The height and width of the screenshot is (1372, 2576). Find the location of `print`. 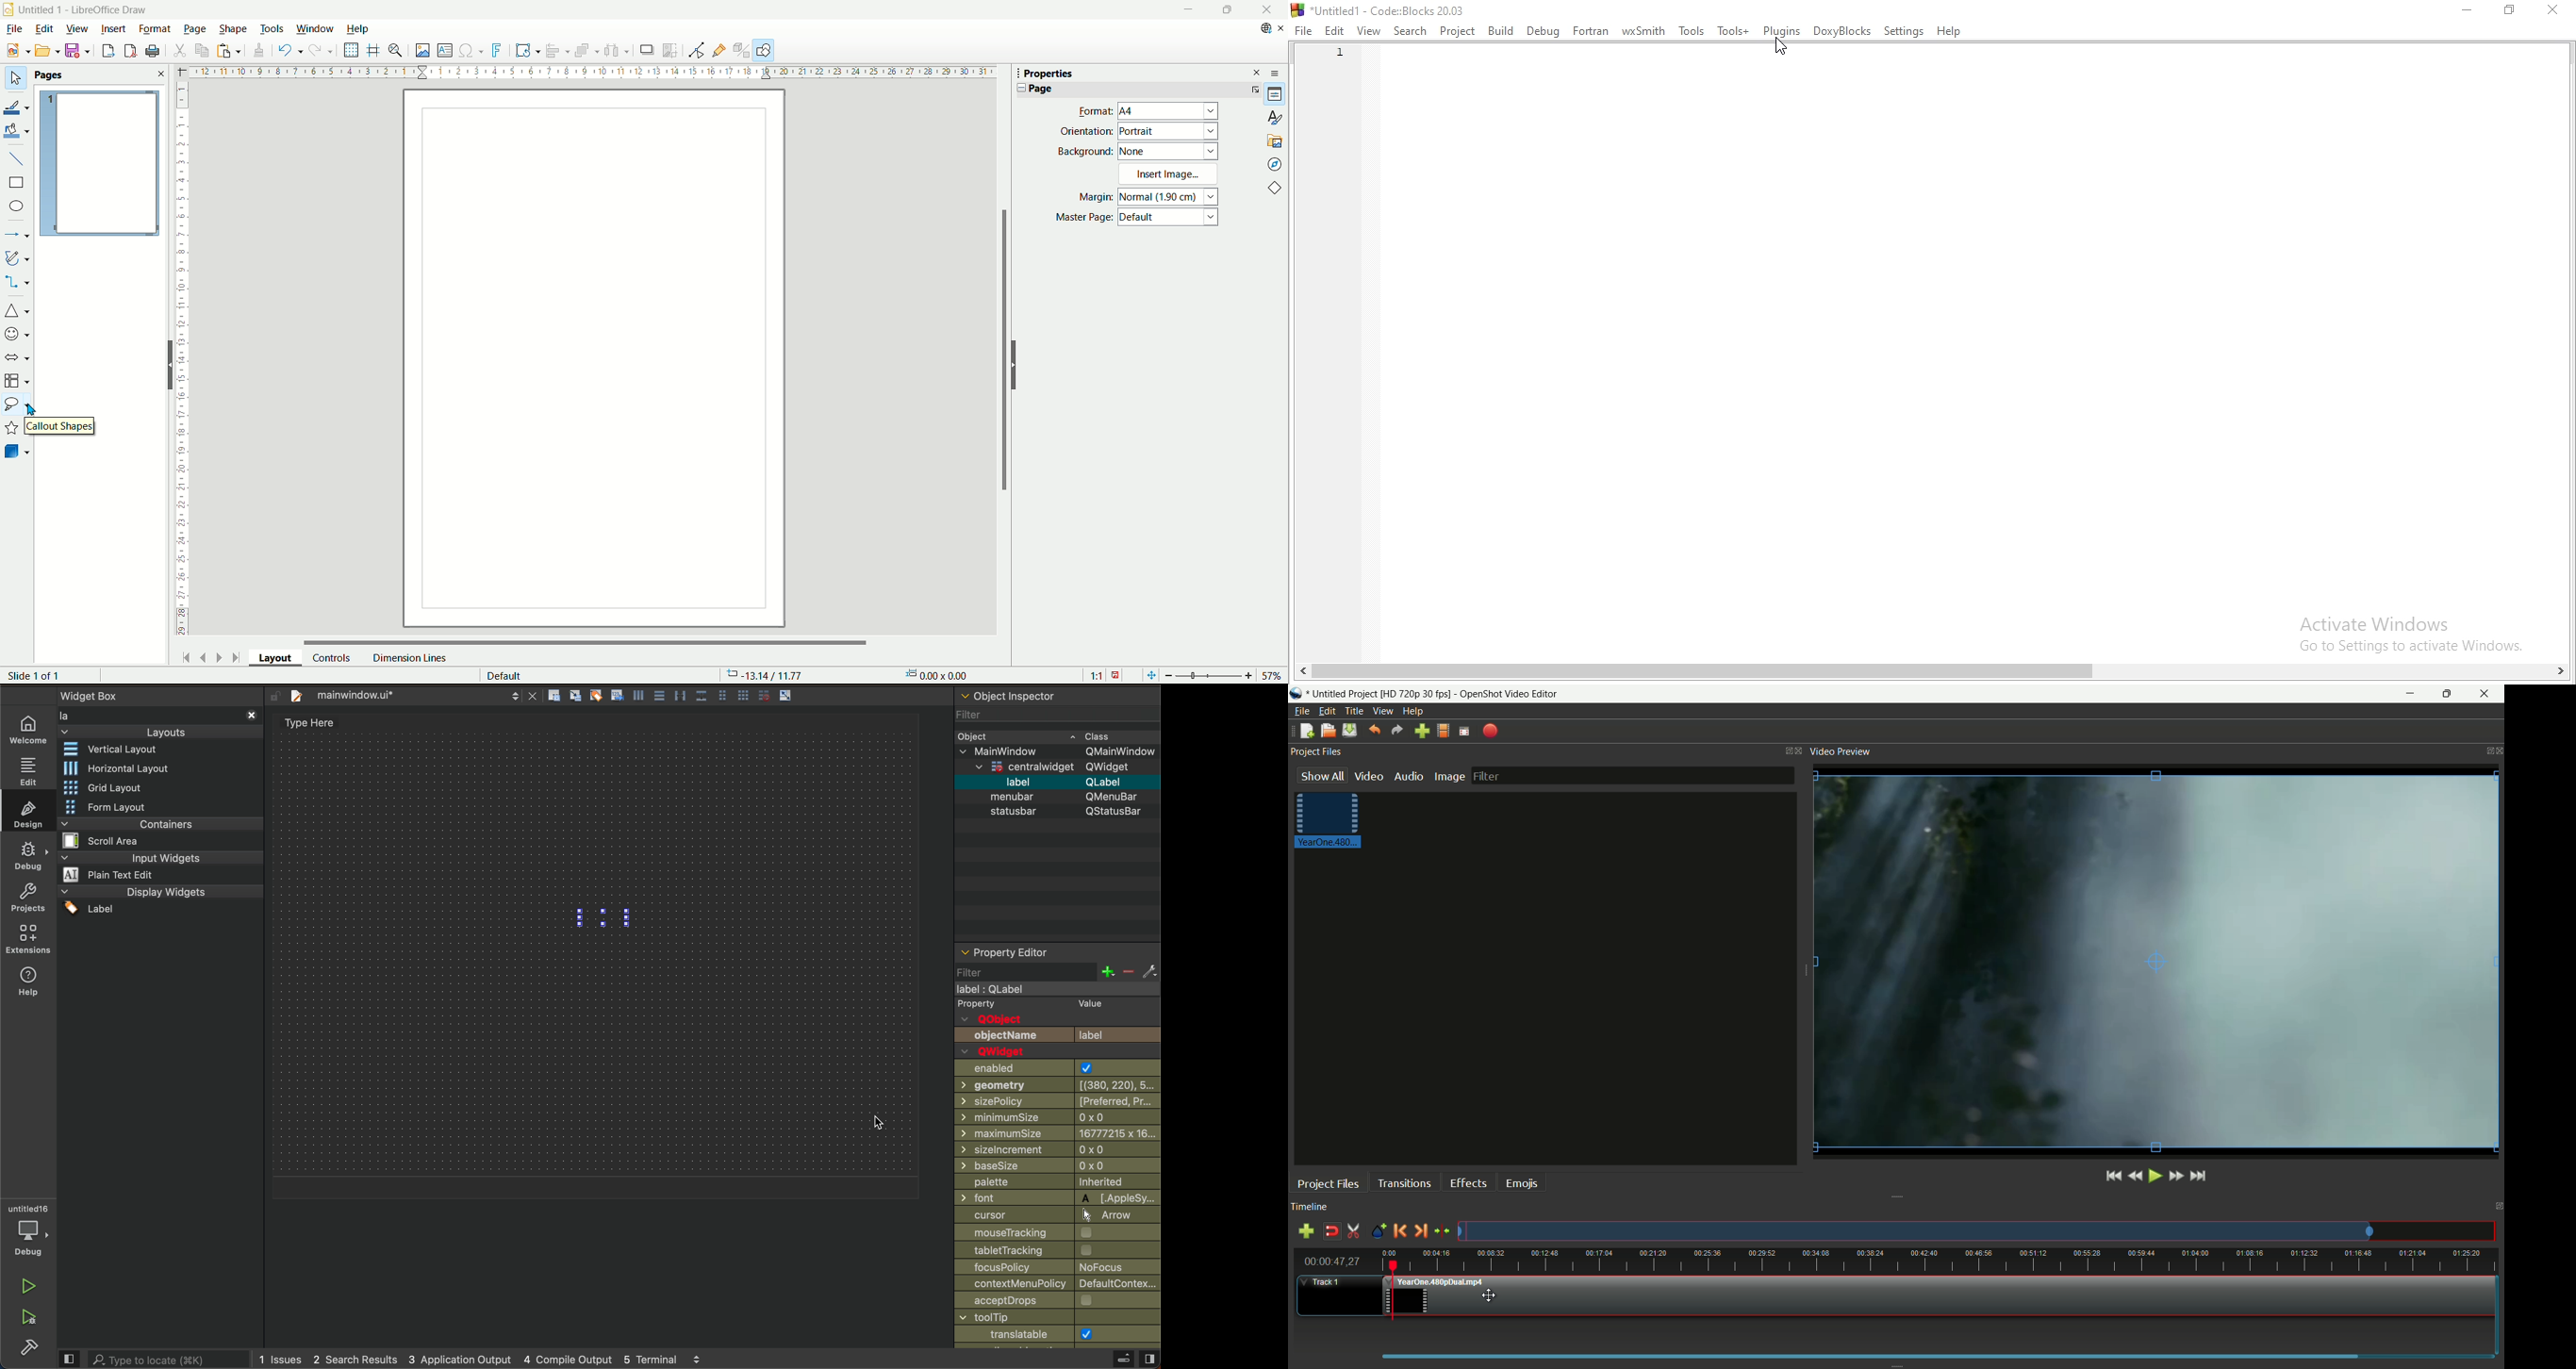

print is located at coordinates (153, 51).